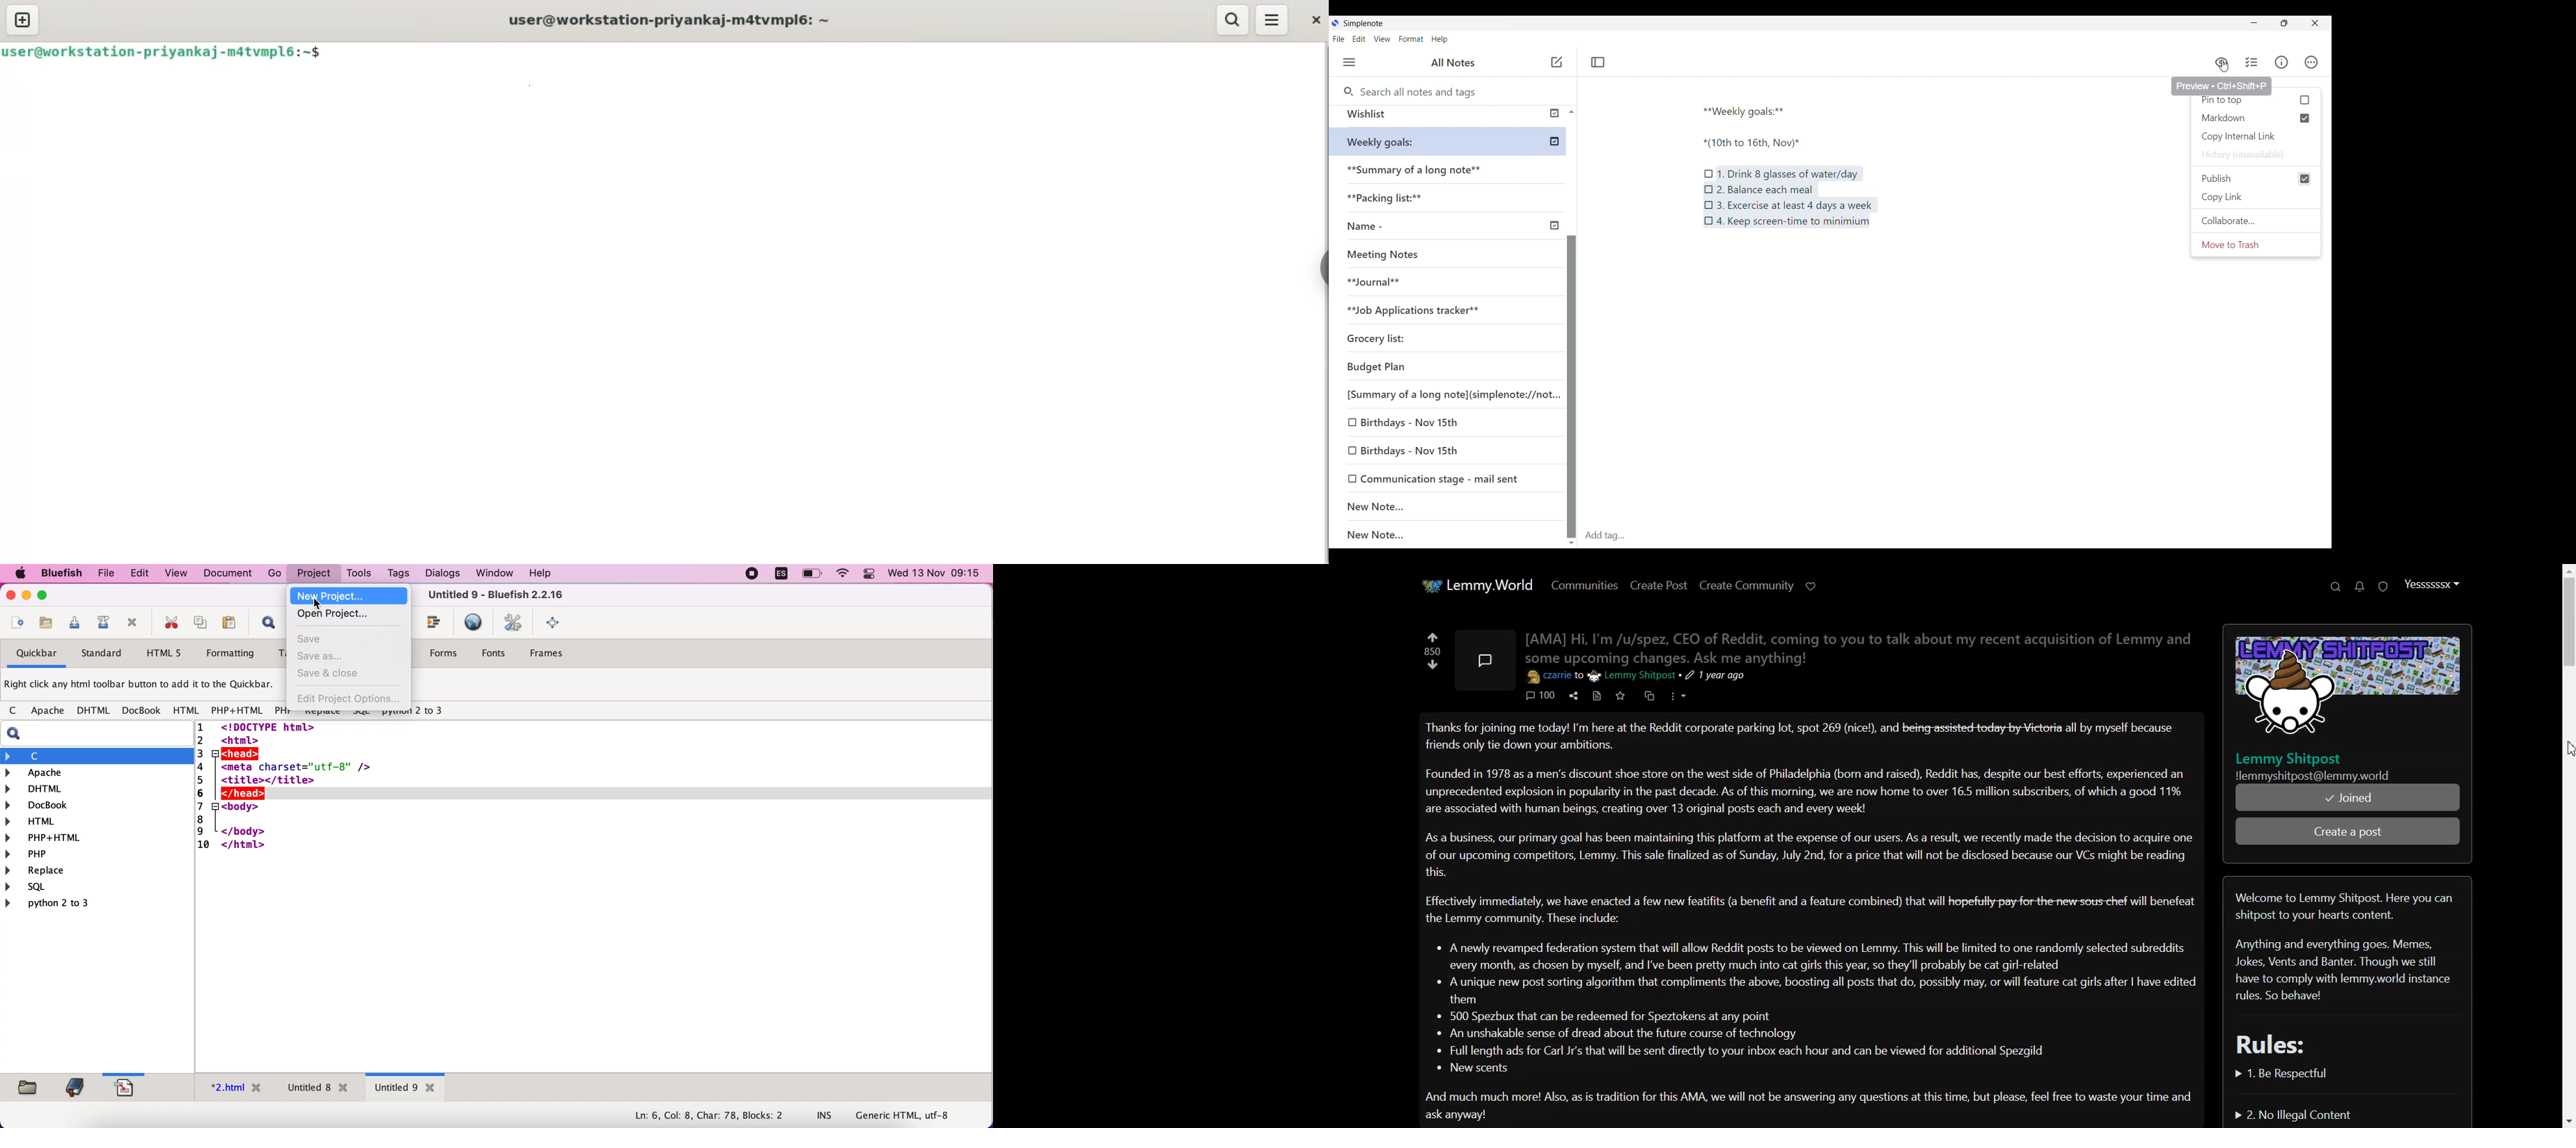 The image size is (2576, 1148). What do you see at coordinates (1478, 585) in the screenshot?
I see `Home Page` at bounding box center [1478, 585].